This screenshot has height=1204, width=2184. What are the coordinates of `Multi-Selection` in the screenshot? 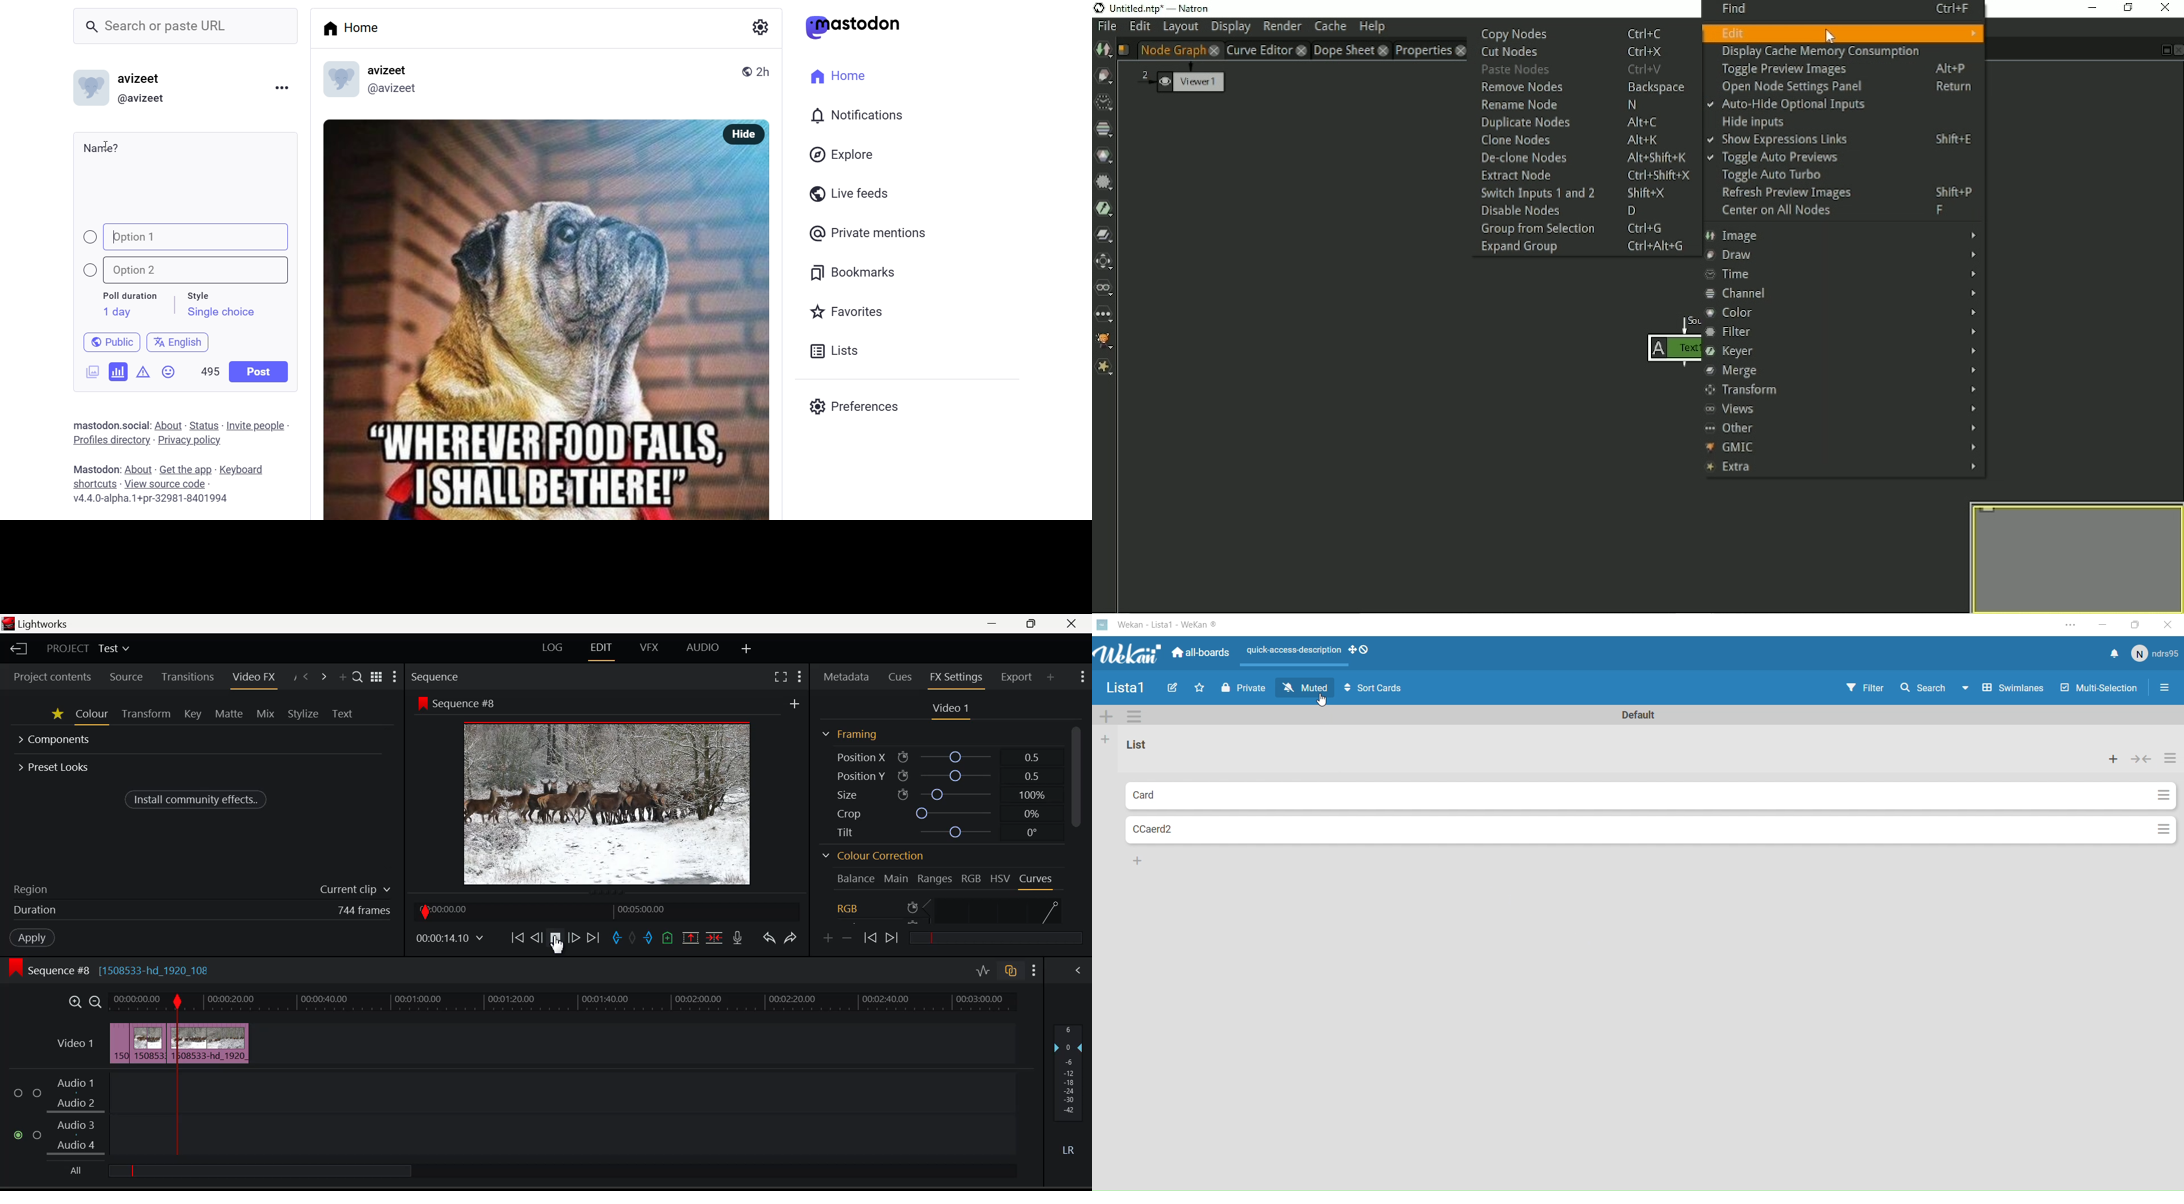 It's located at (2096, 689).